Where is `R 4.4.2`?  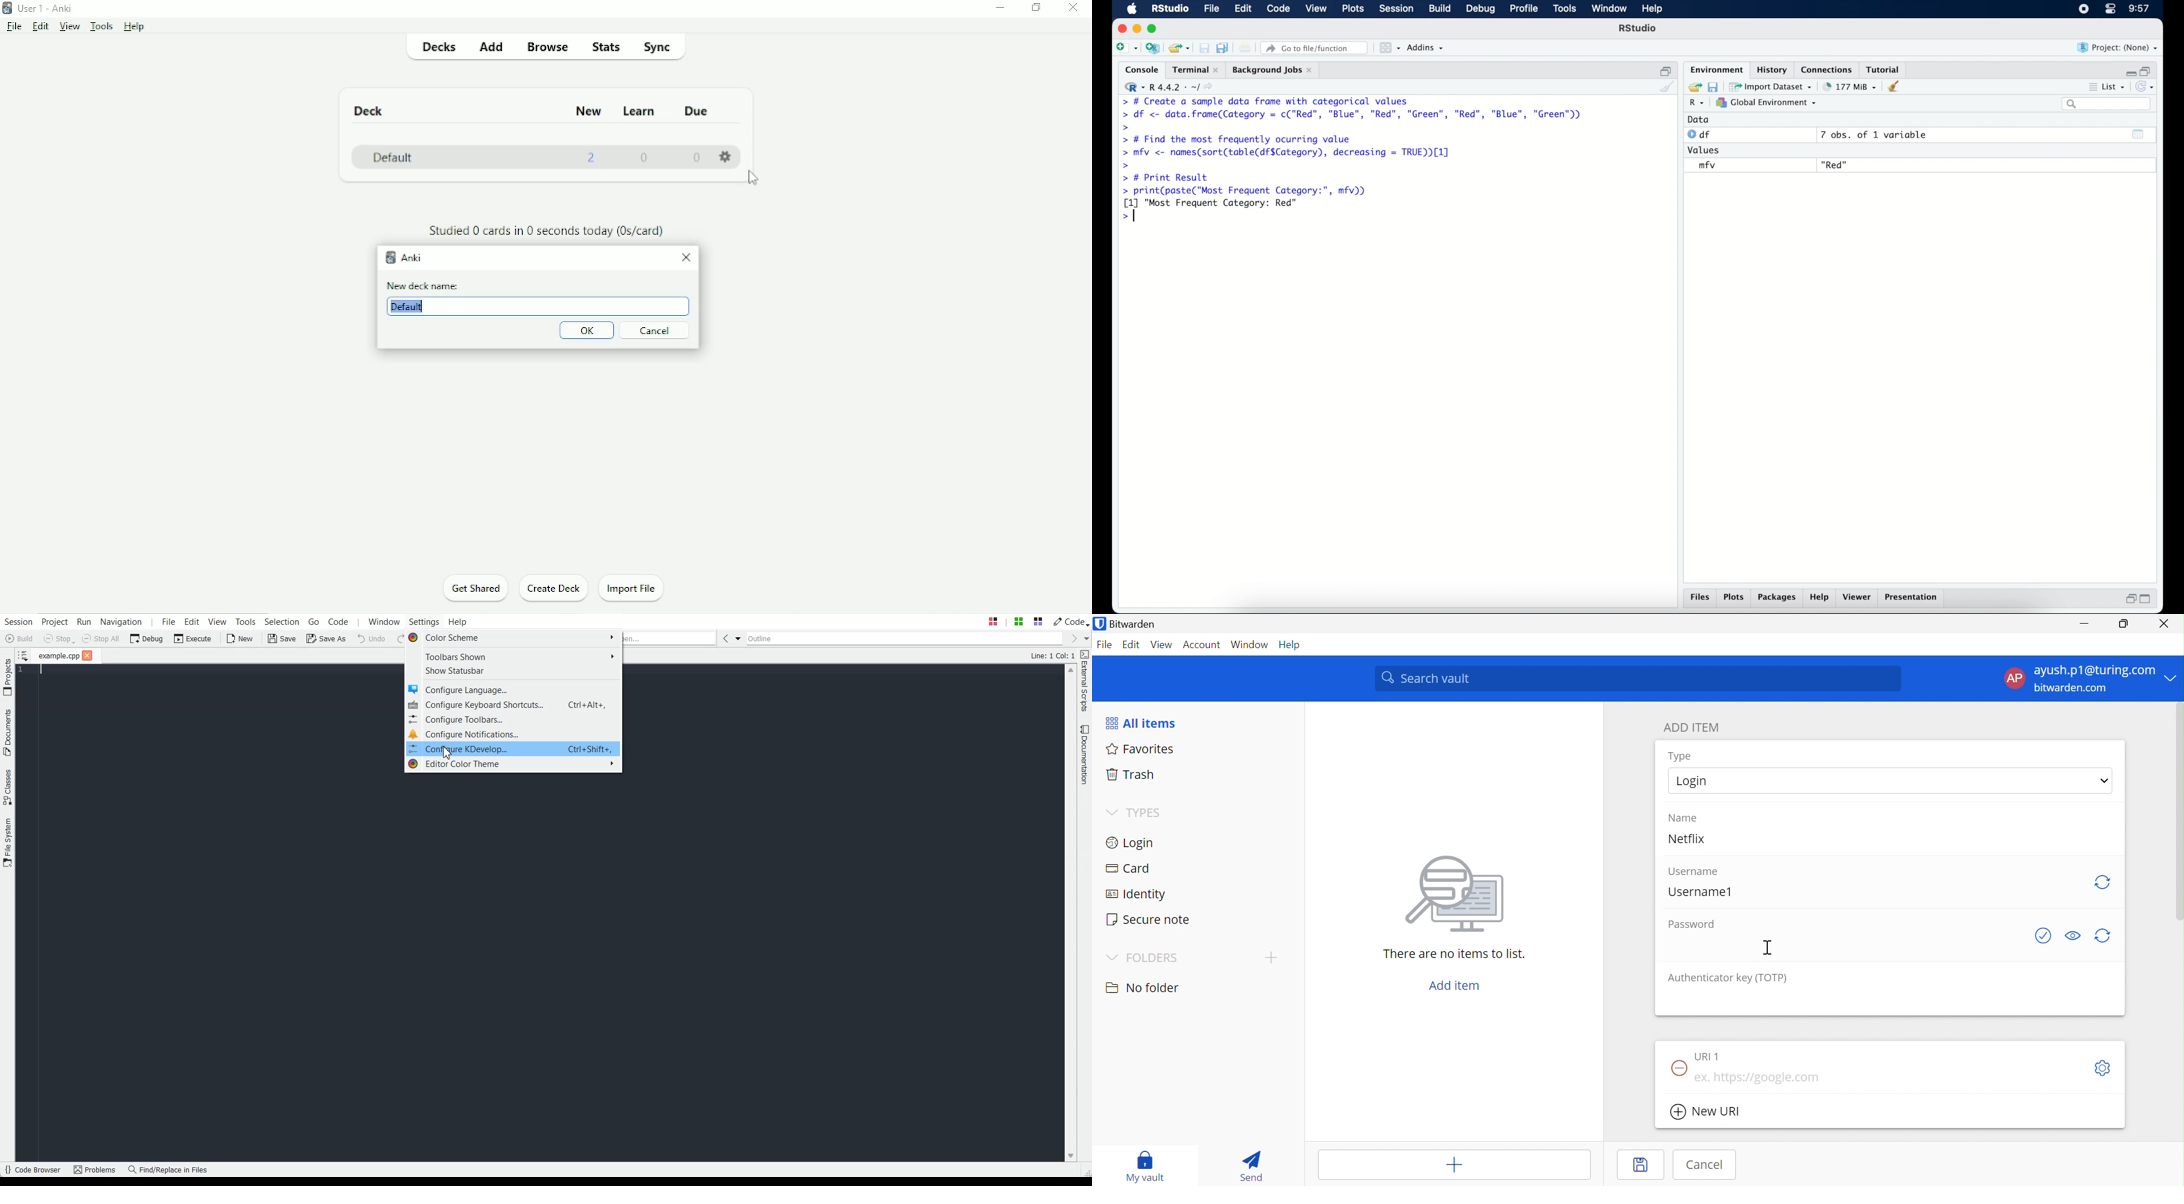 R 4.4.2 is located at coordinates (1168, 85).